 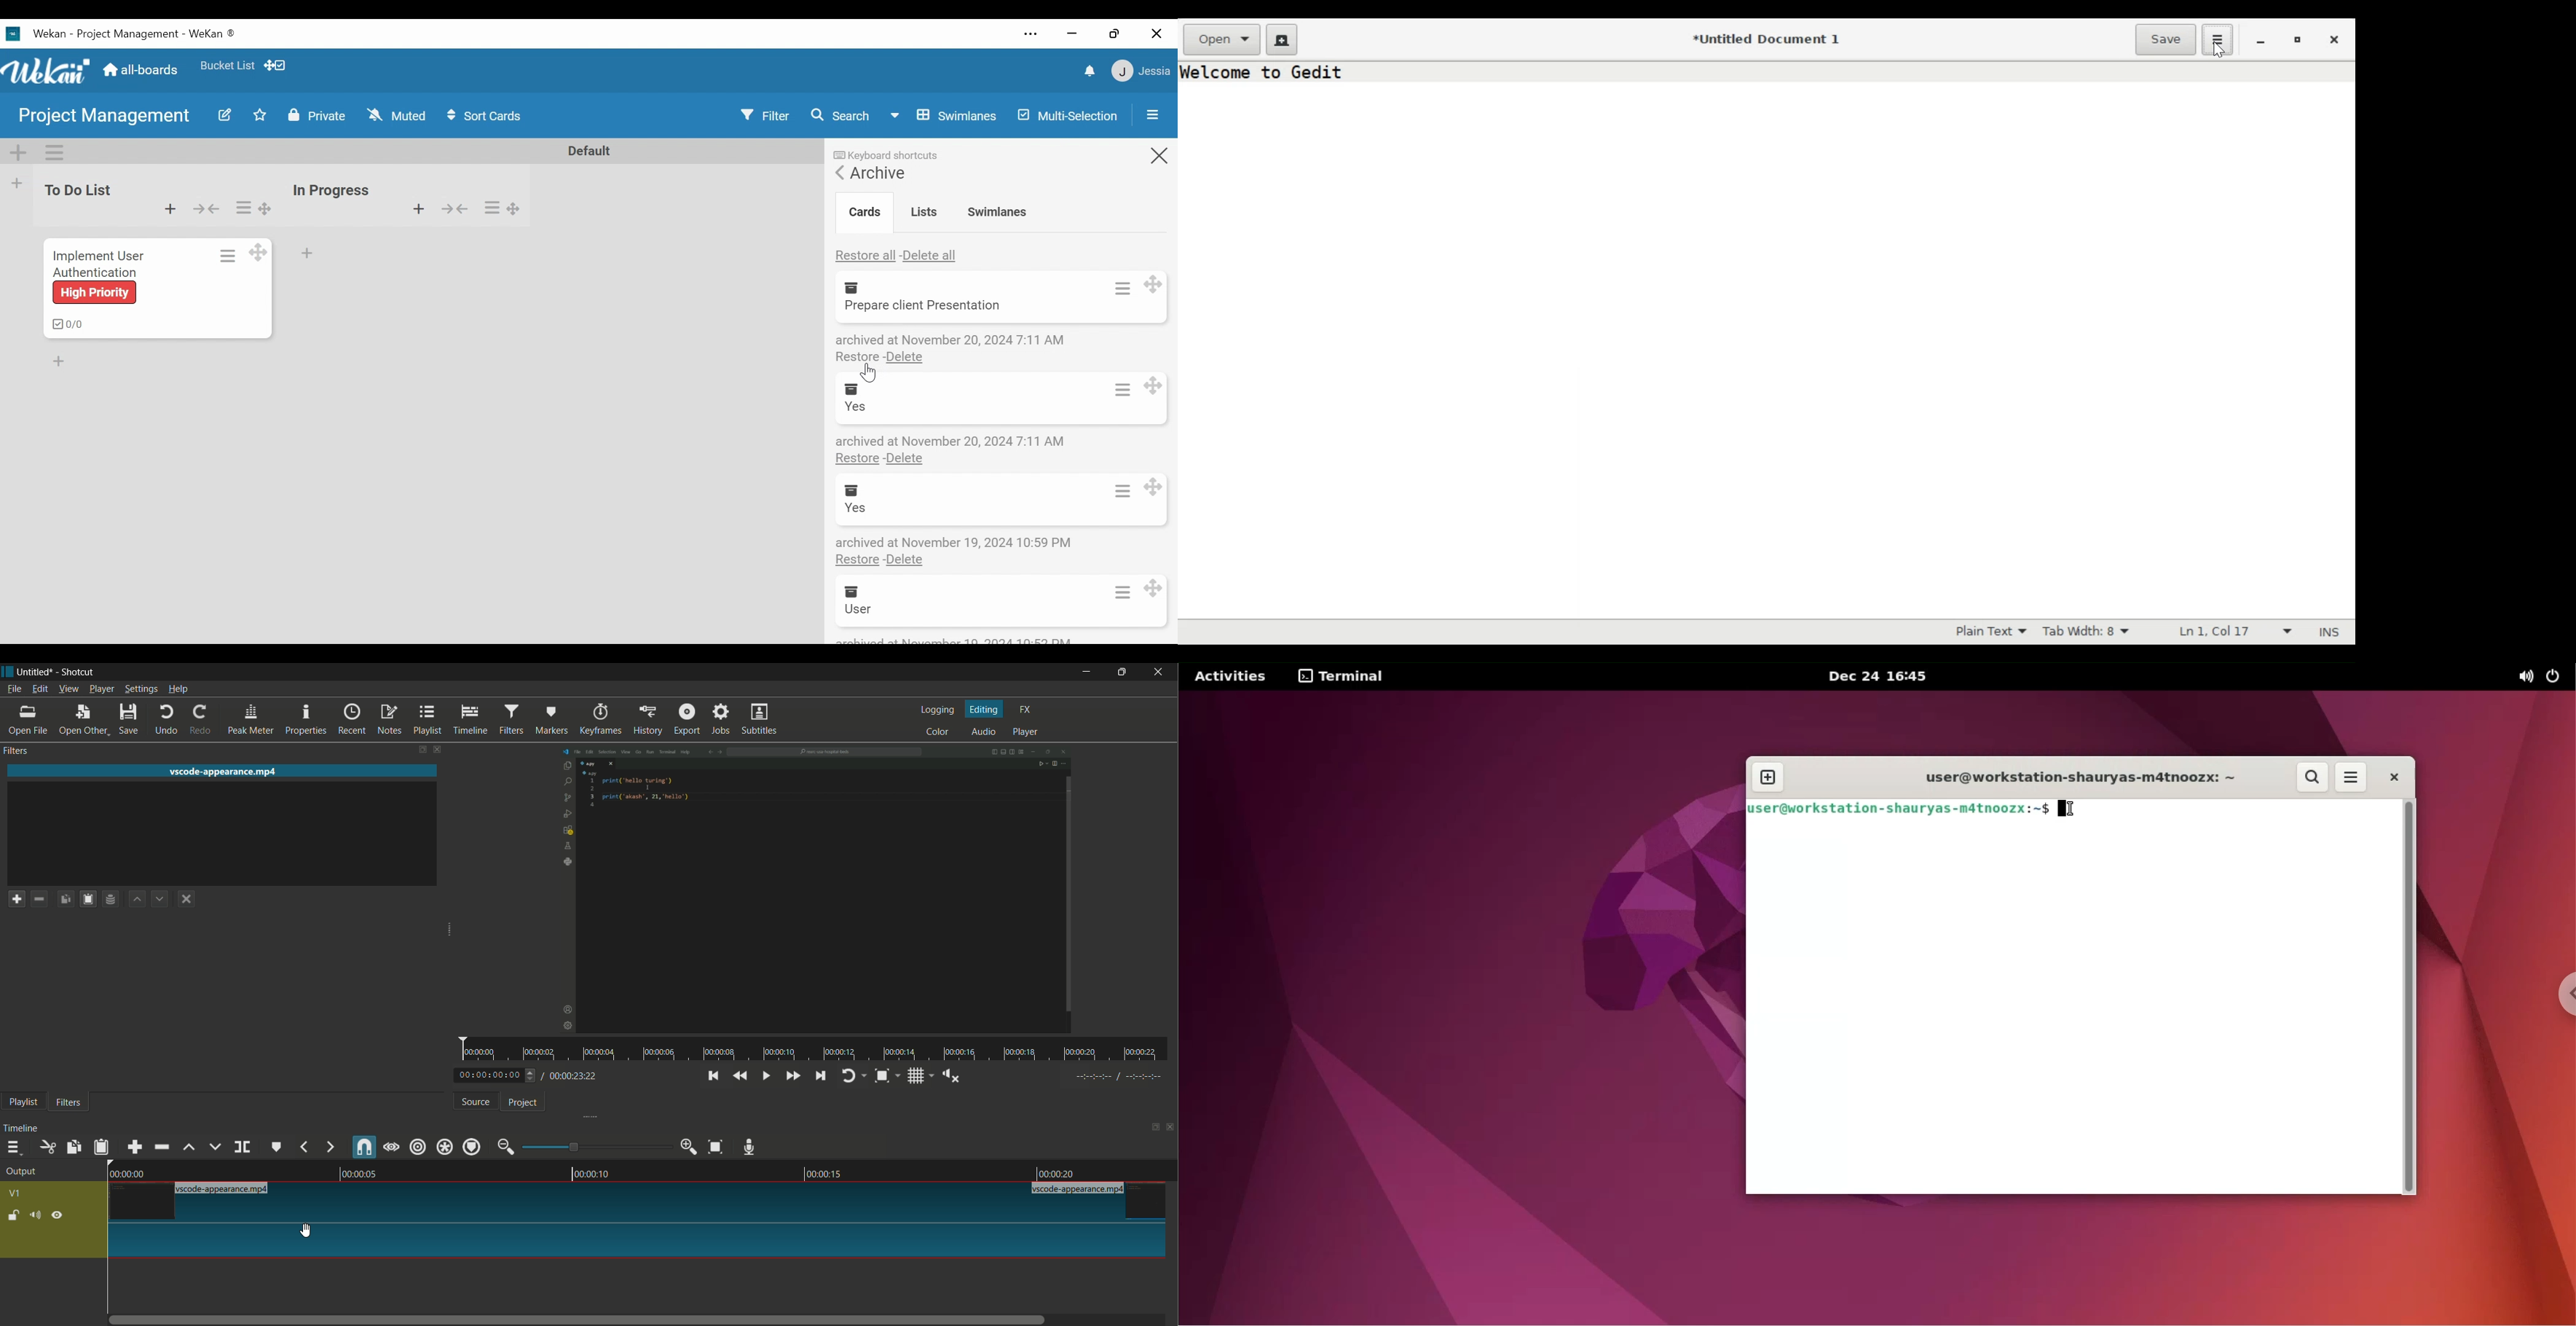 I want to click on playlist, so click(x=23, y=1102).